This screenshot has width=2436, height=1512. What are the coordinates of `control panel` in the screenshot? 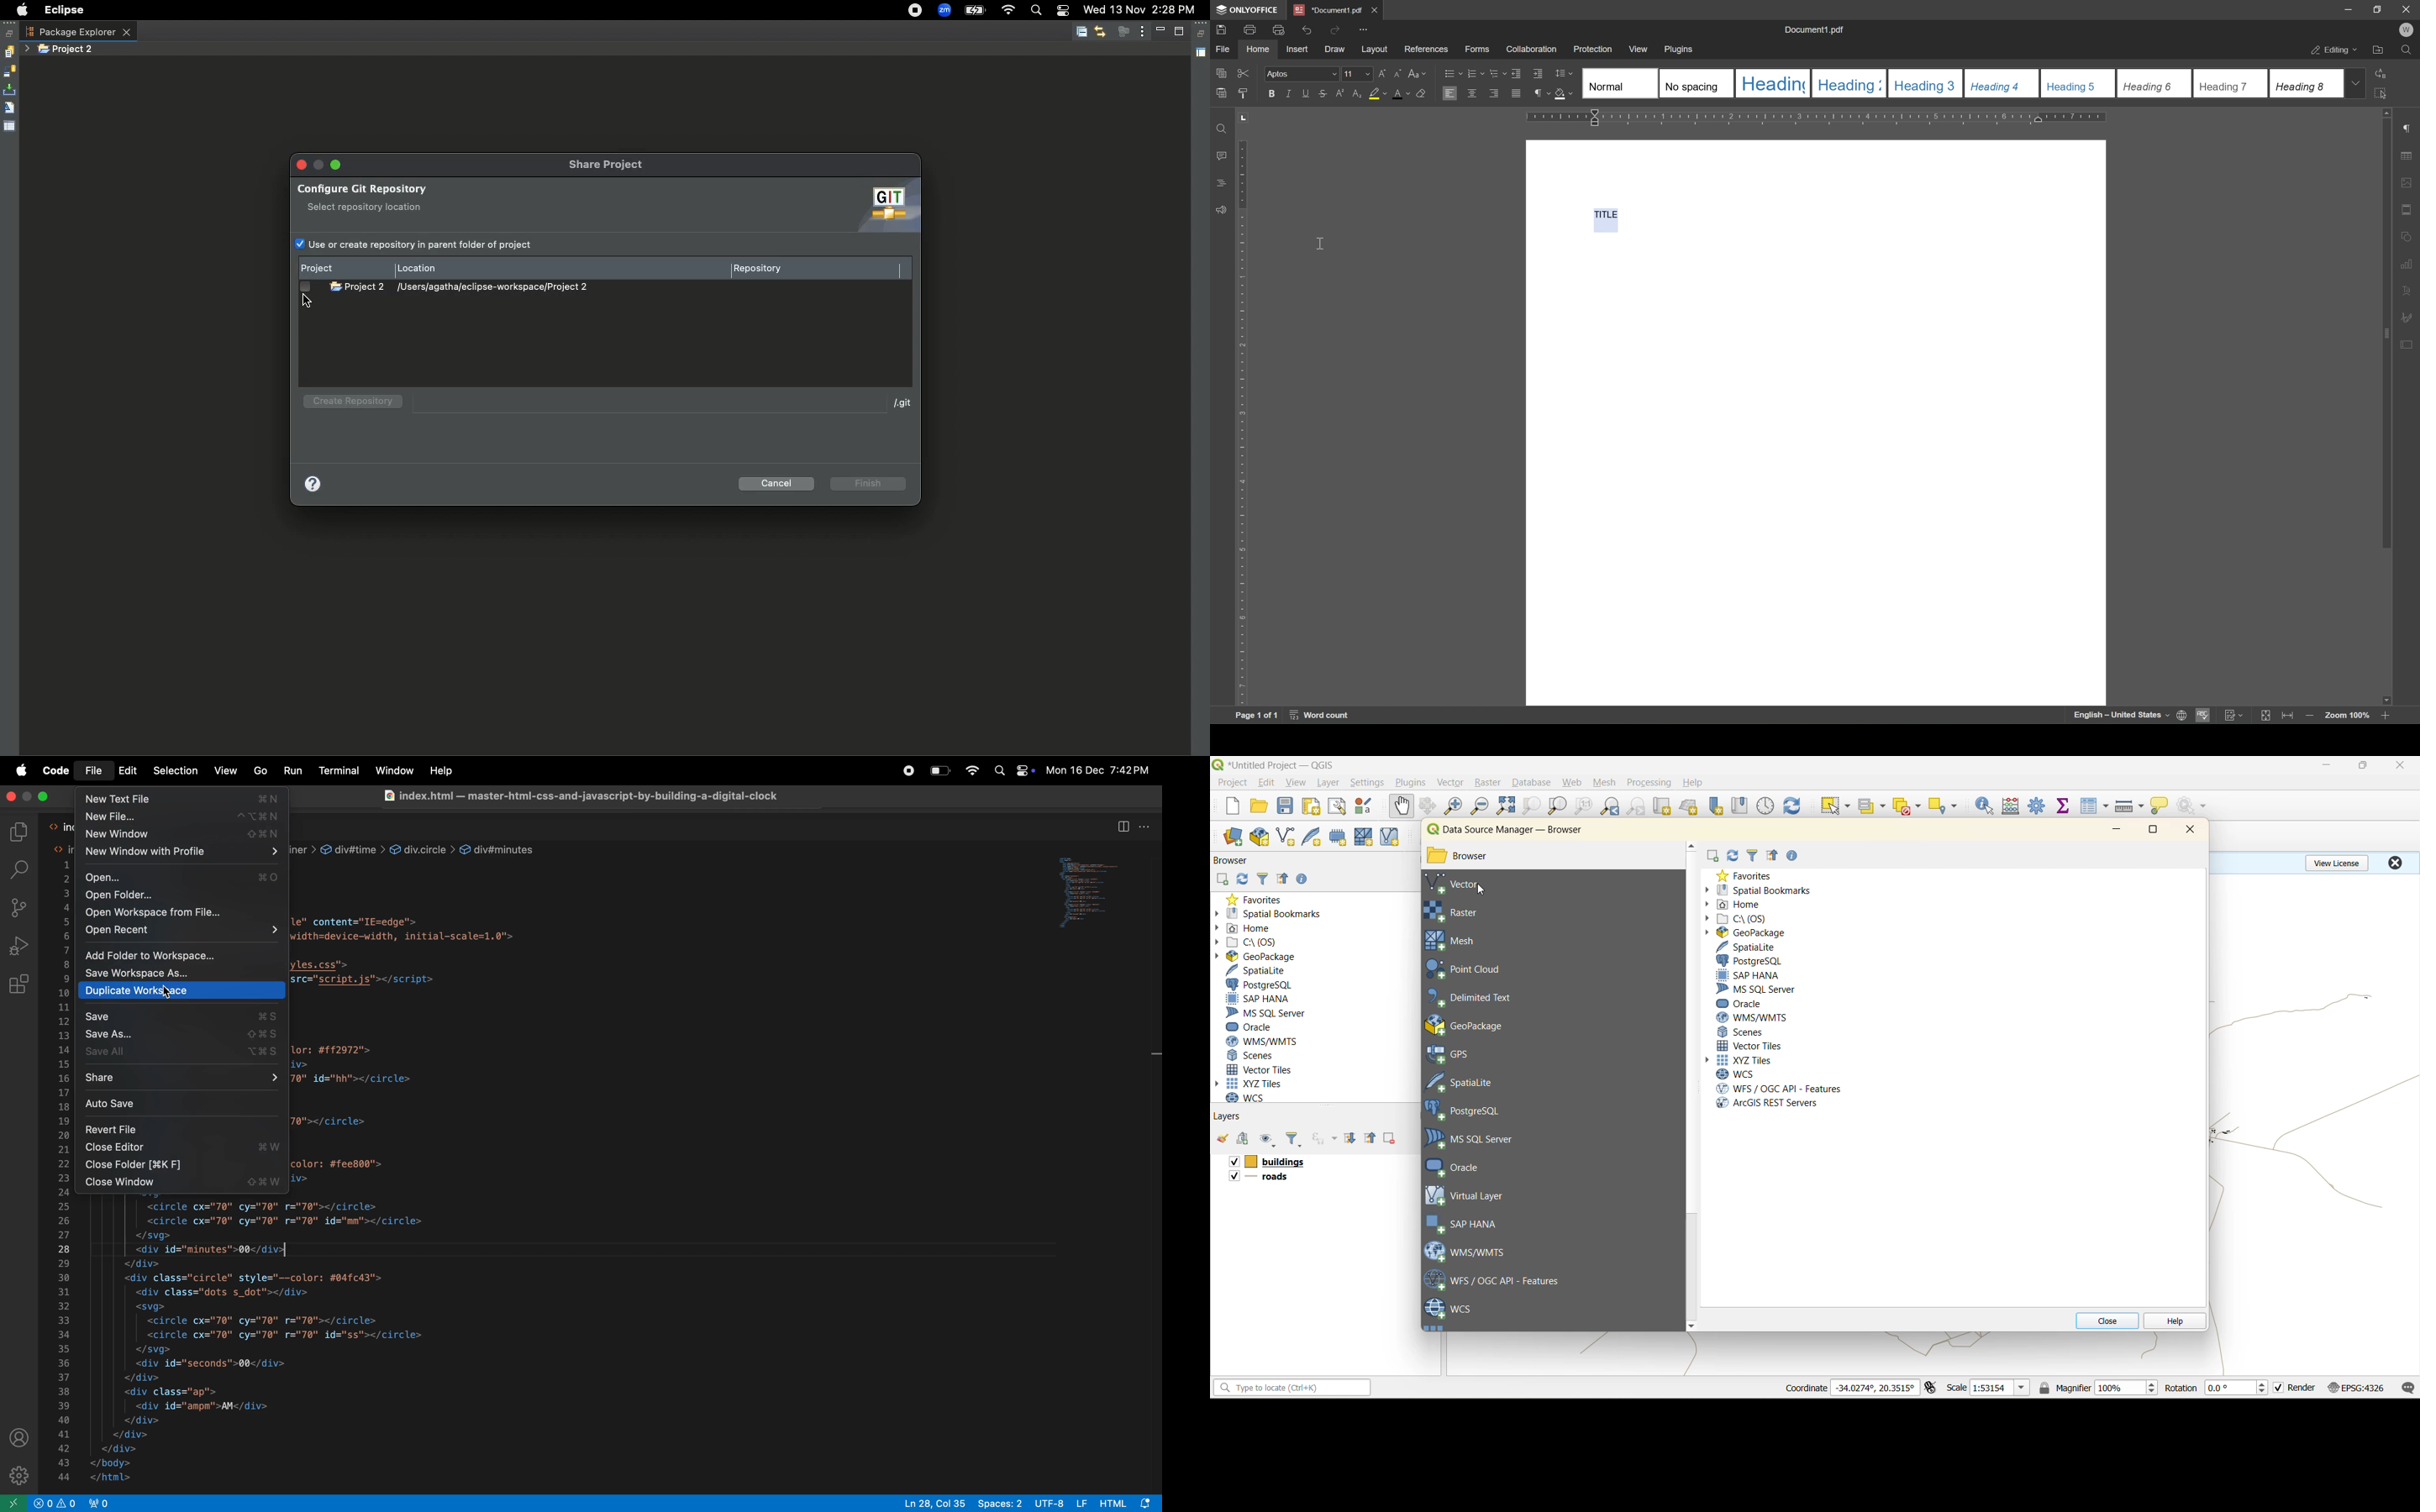 It's located at (1766, 806).